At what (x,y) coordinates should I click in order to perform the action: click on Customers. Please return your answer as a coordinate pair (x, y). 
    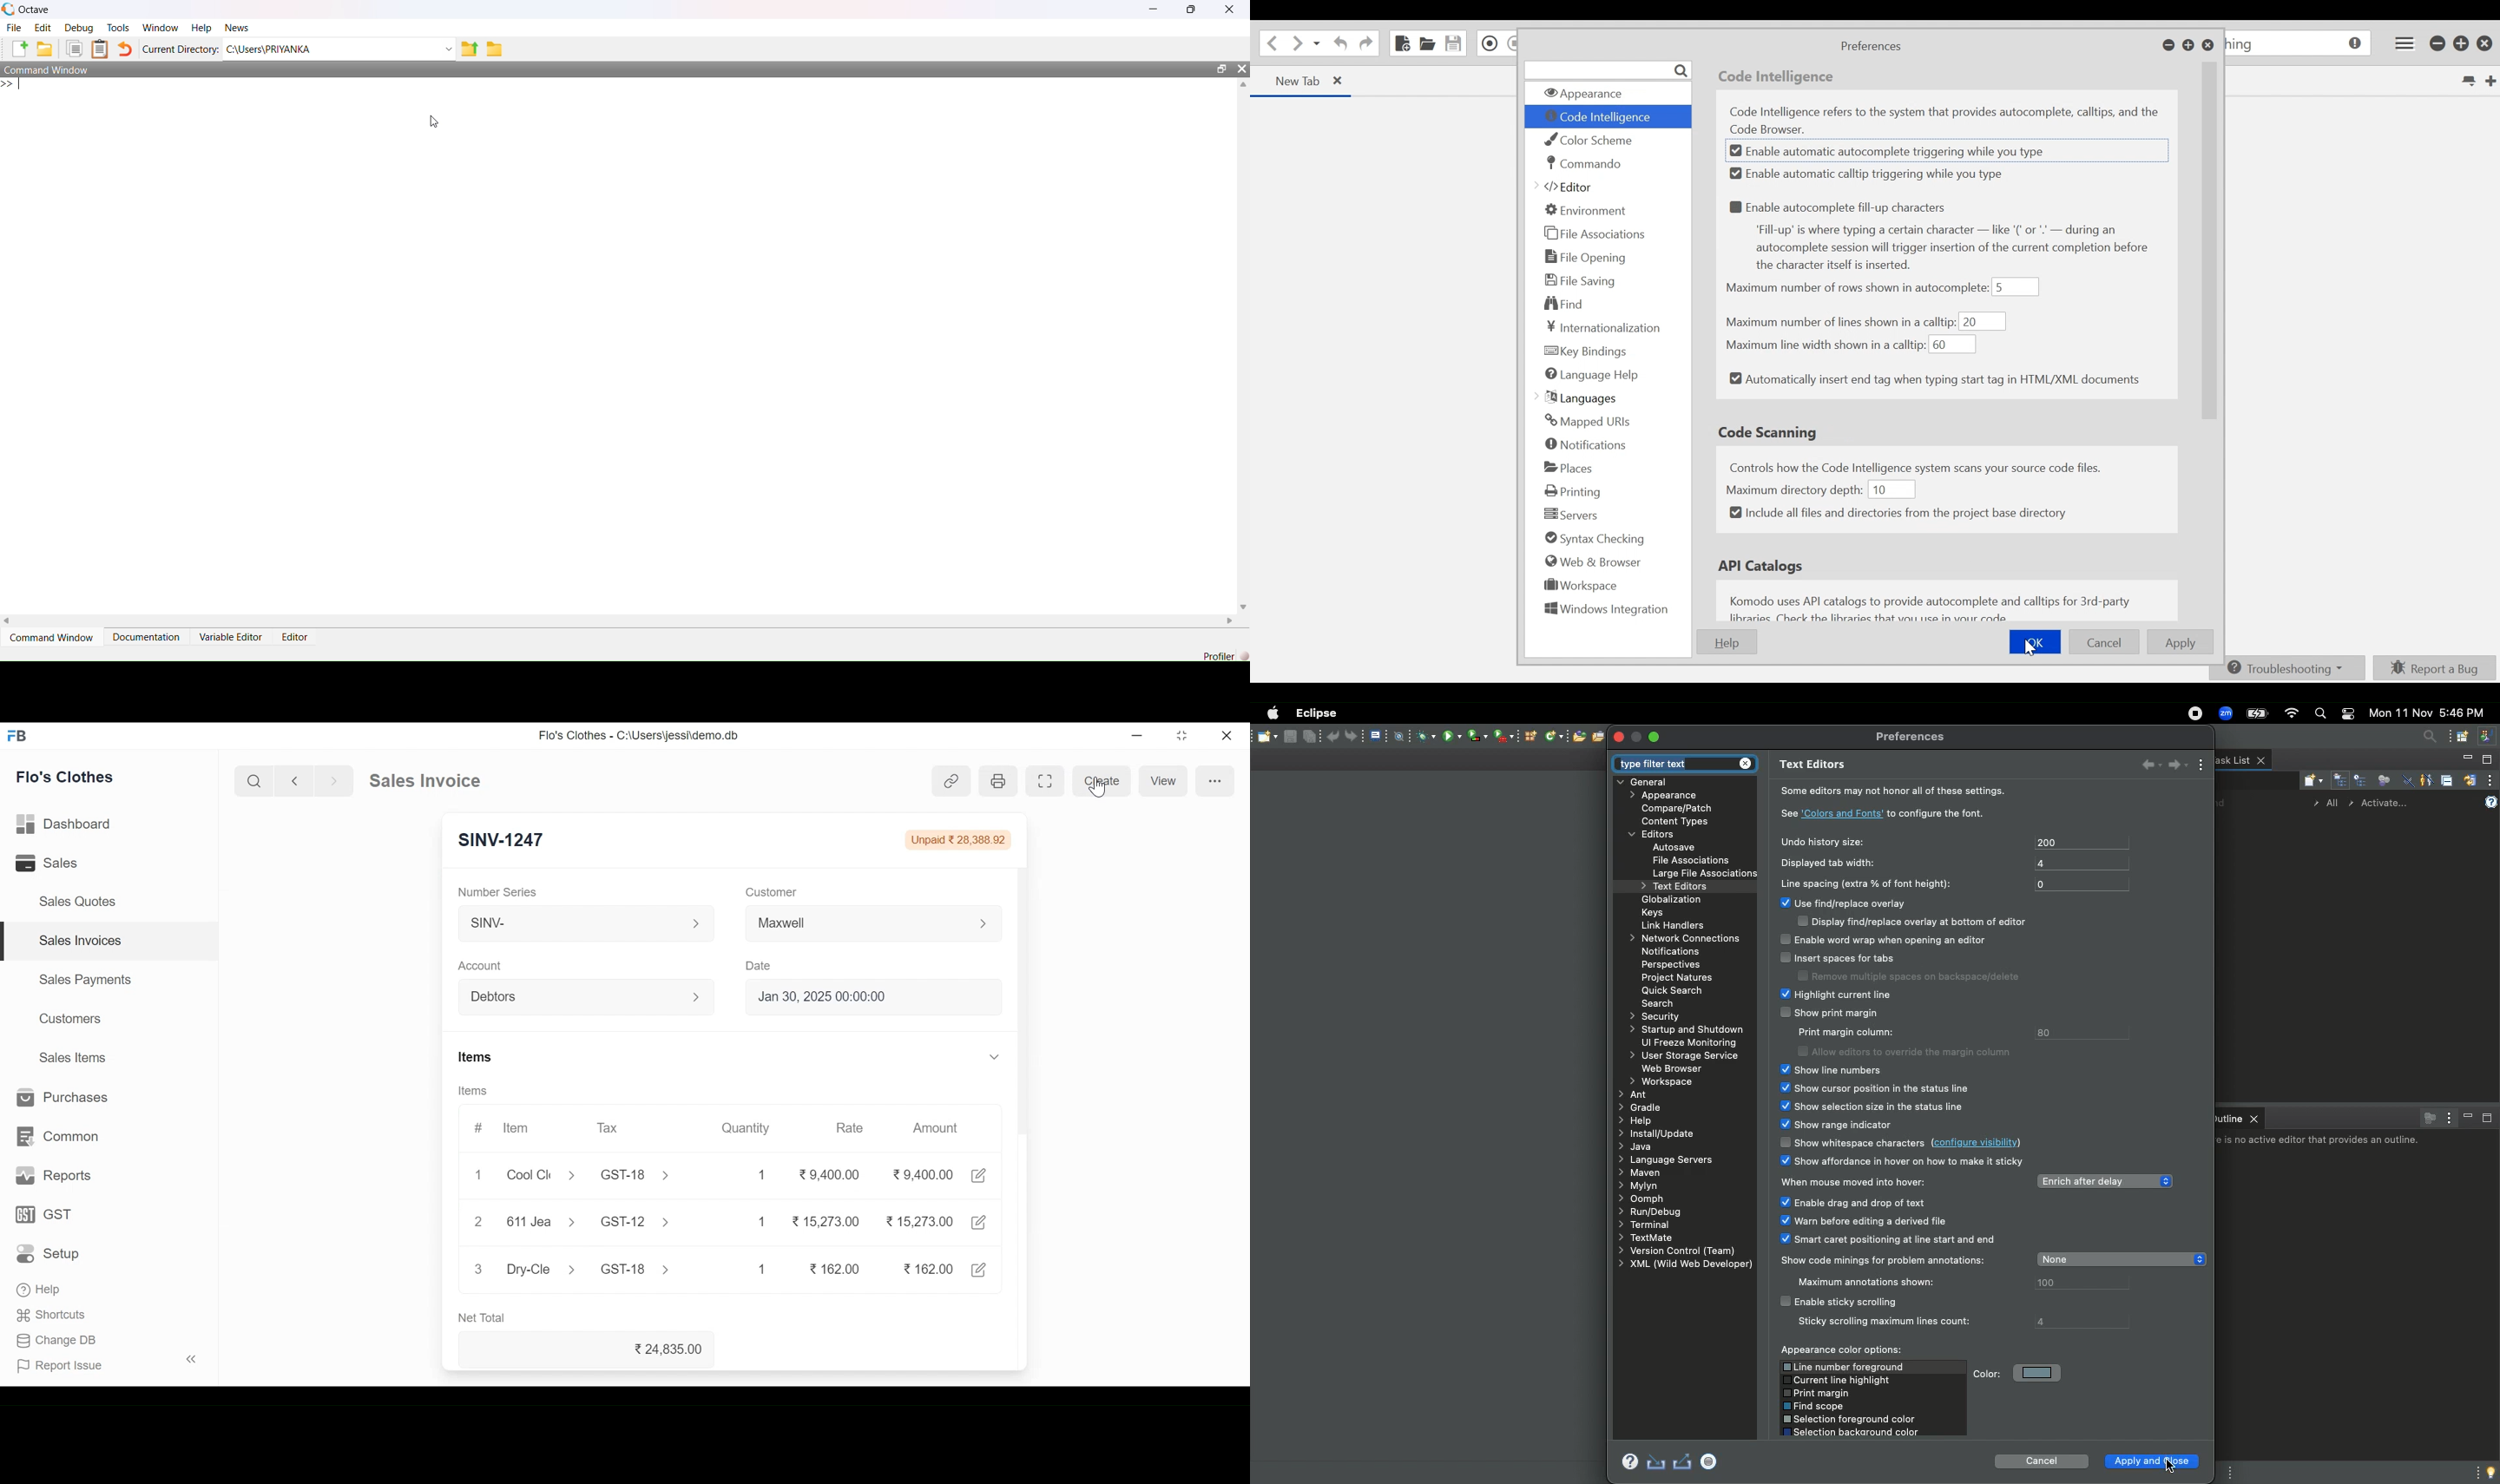
    Looking at the image, I should click on (72, 1019).